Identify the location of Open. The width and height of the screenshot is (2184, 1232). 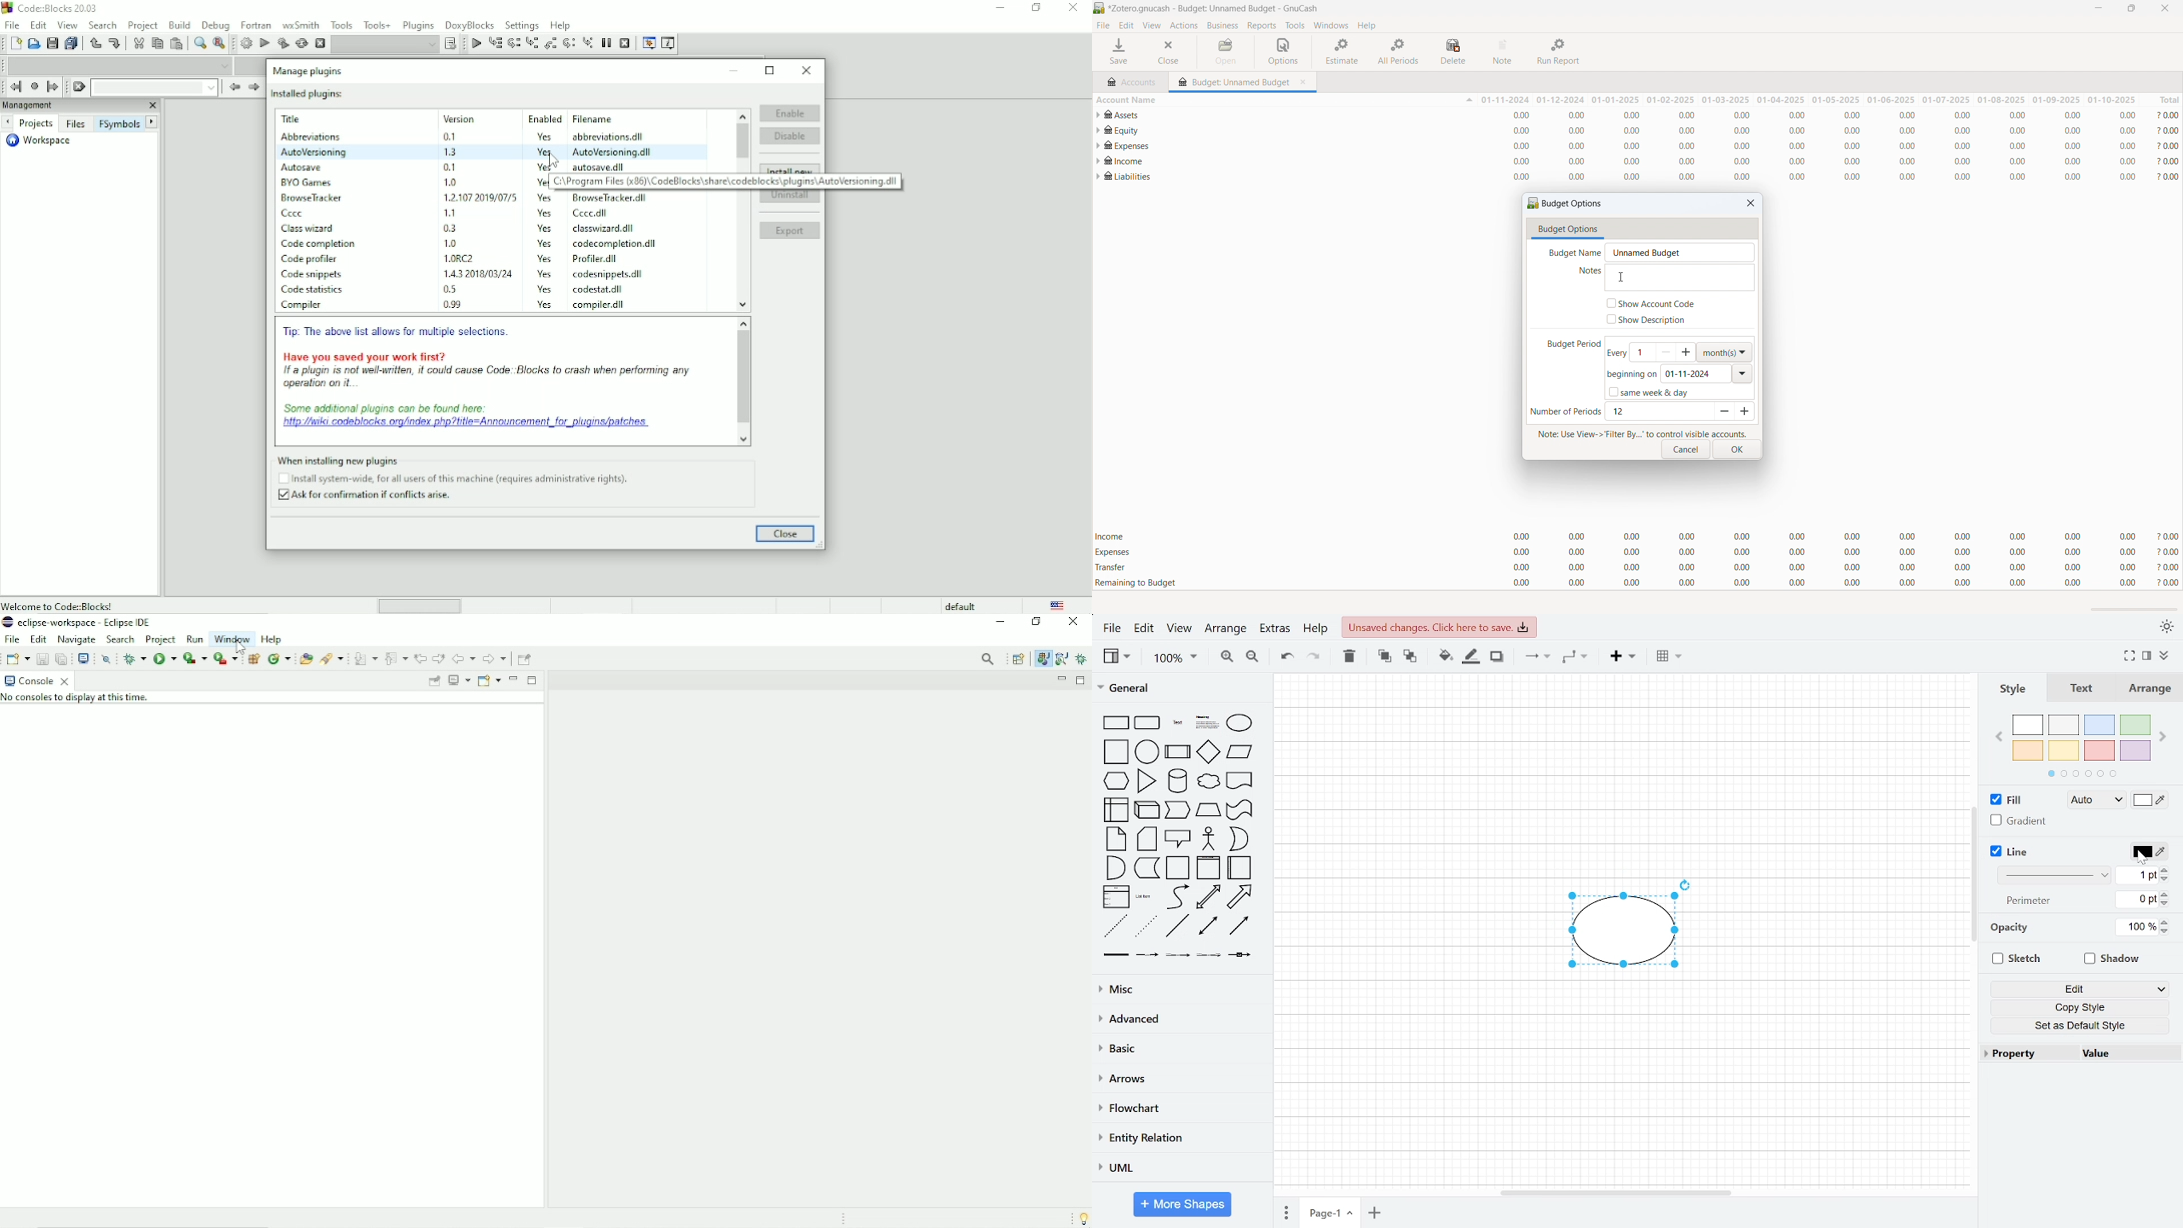
(34, 44).